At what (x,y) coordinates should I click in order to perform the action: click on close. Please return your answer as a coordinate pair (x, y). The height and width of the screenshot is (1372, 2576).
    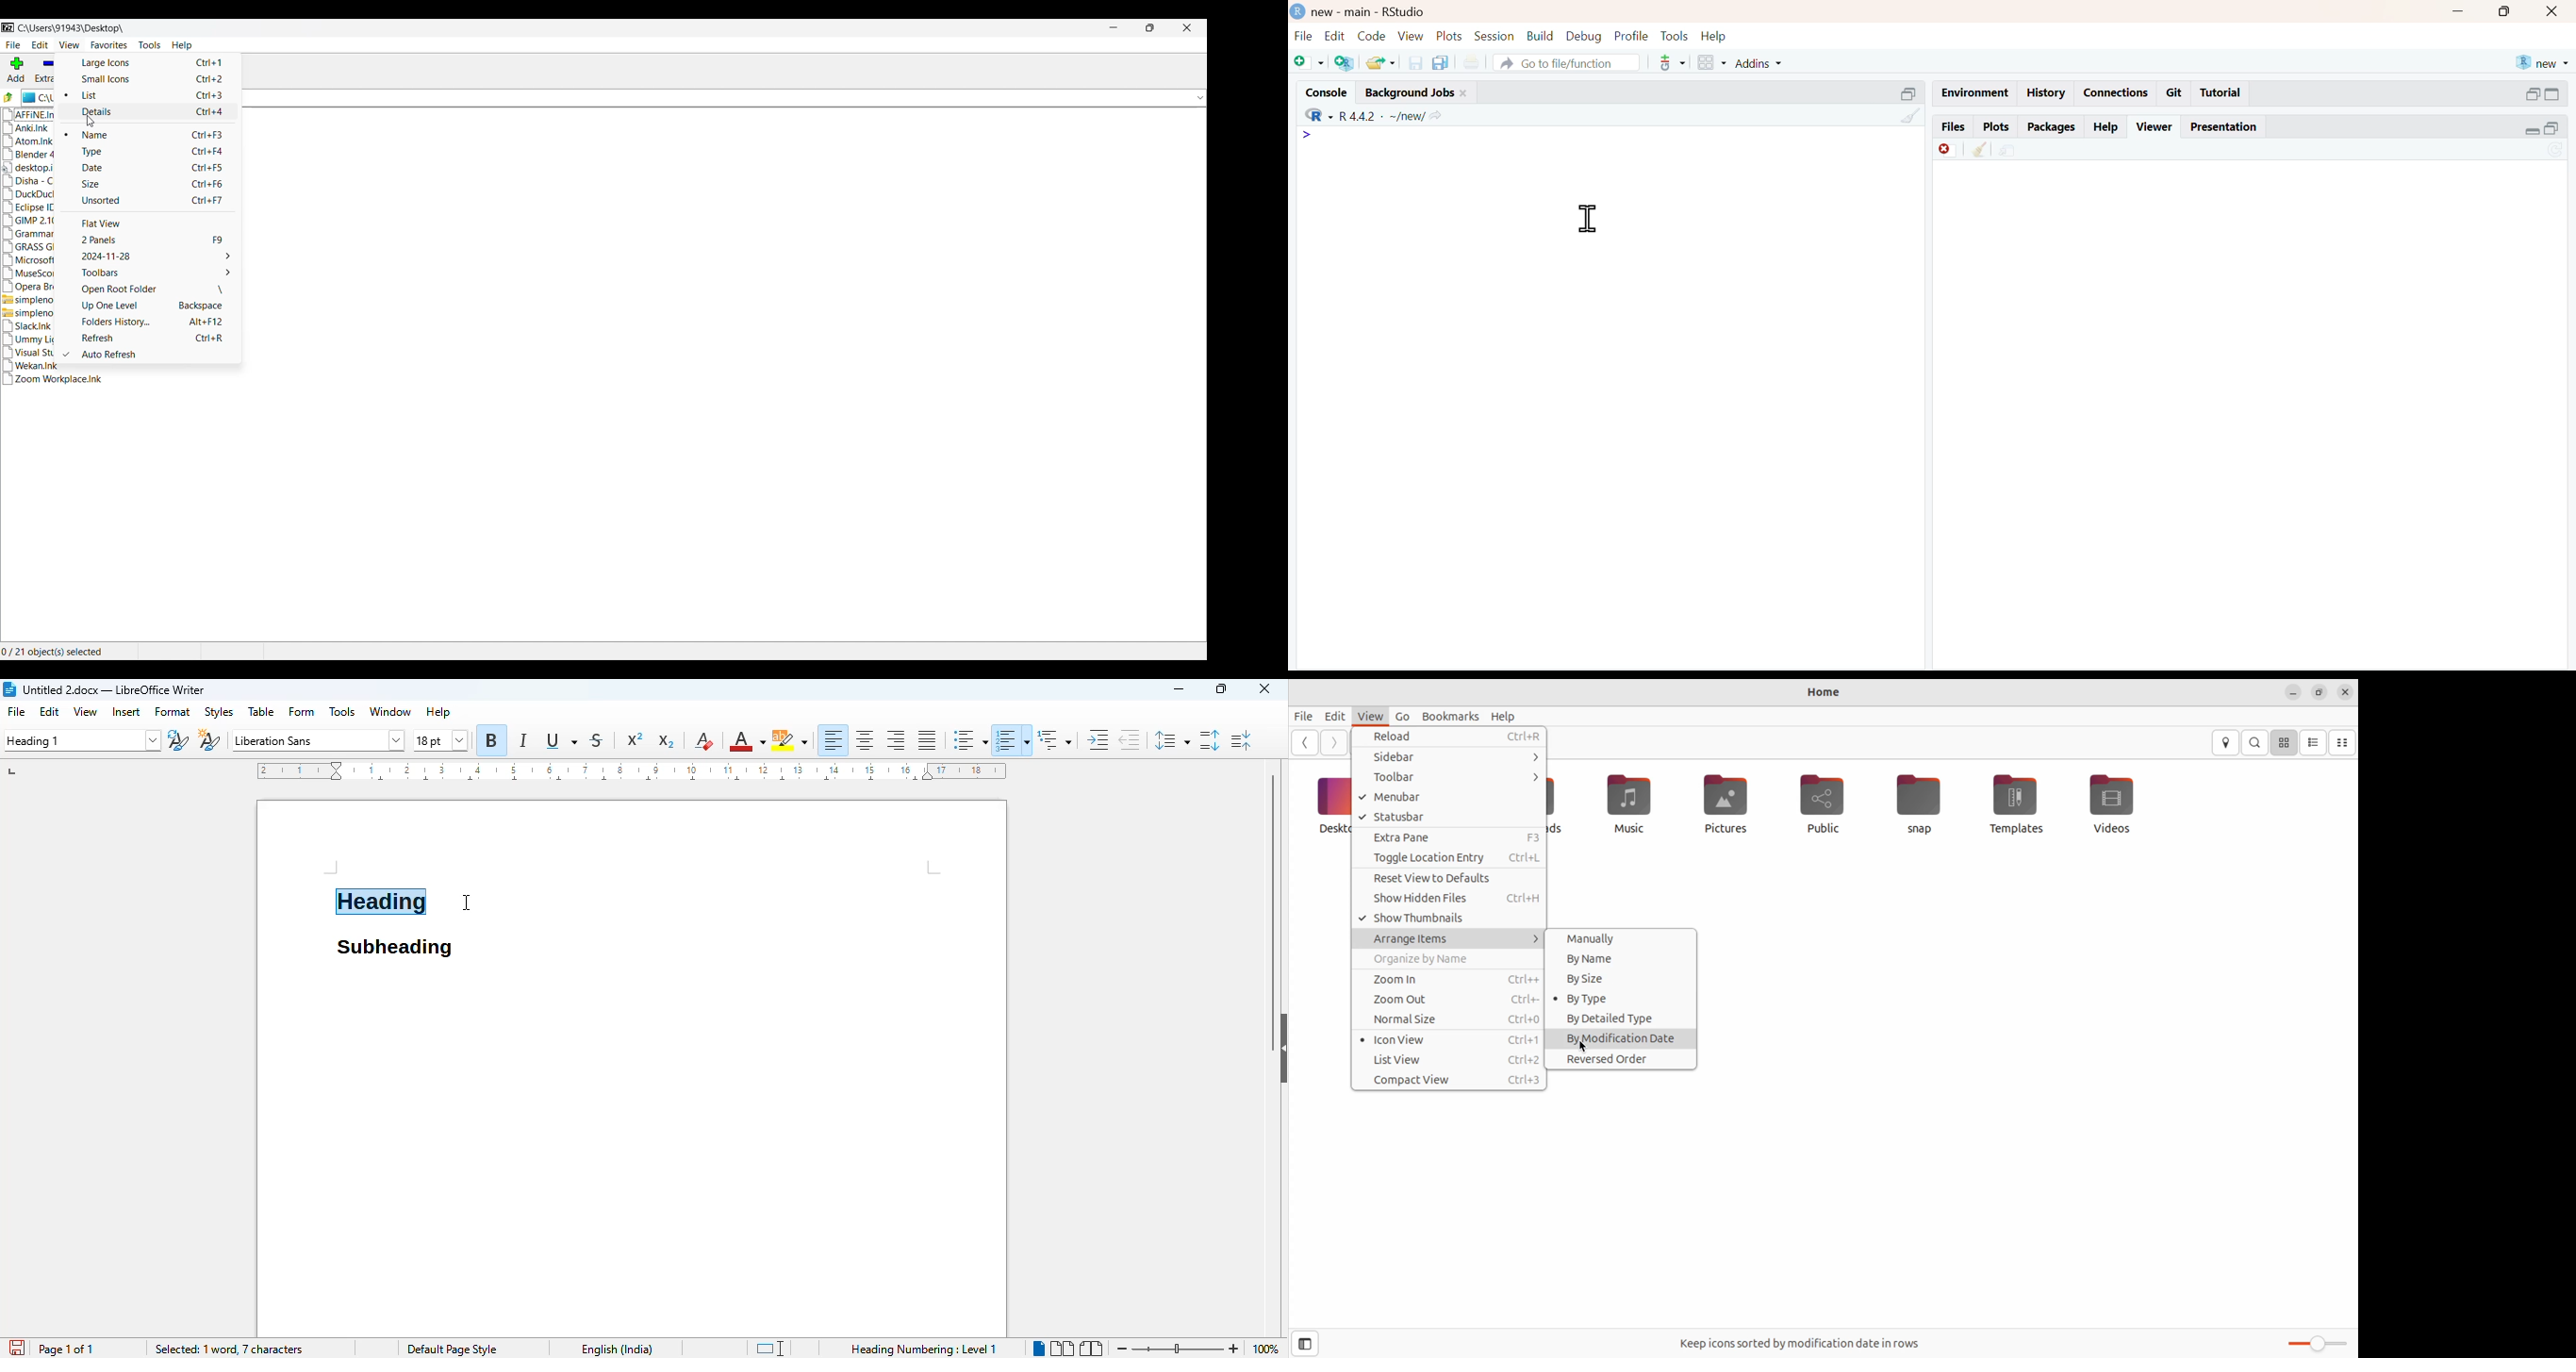
    Looking at the image, I should click on (1464, 93).